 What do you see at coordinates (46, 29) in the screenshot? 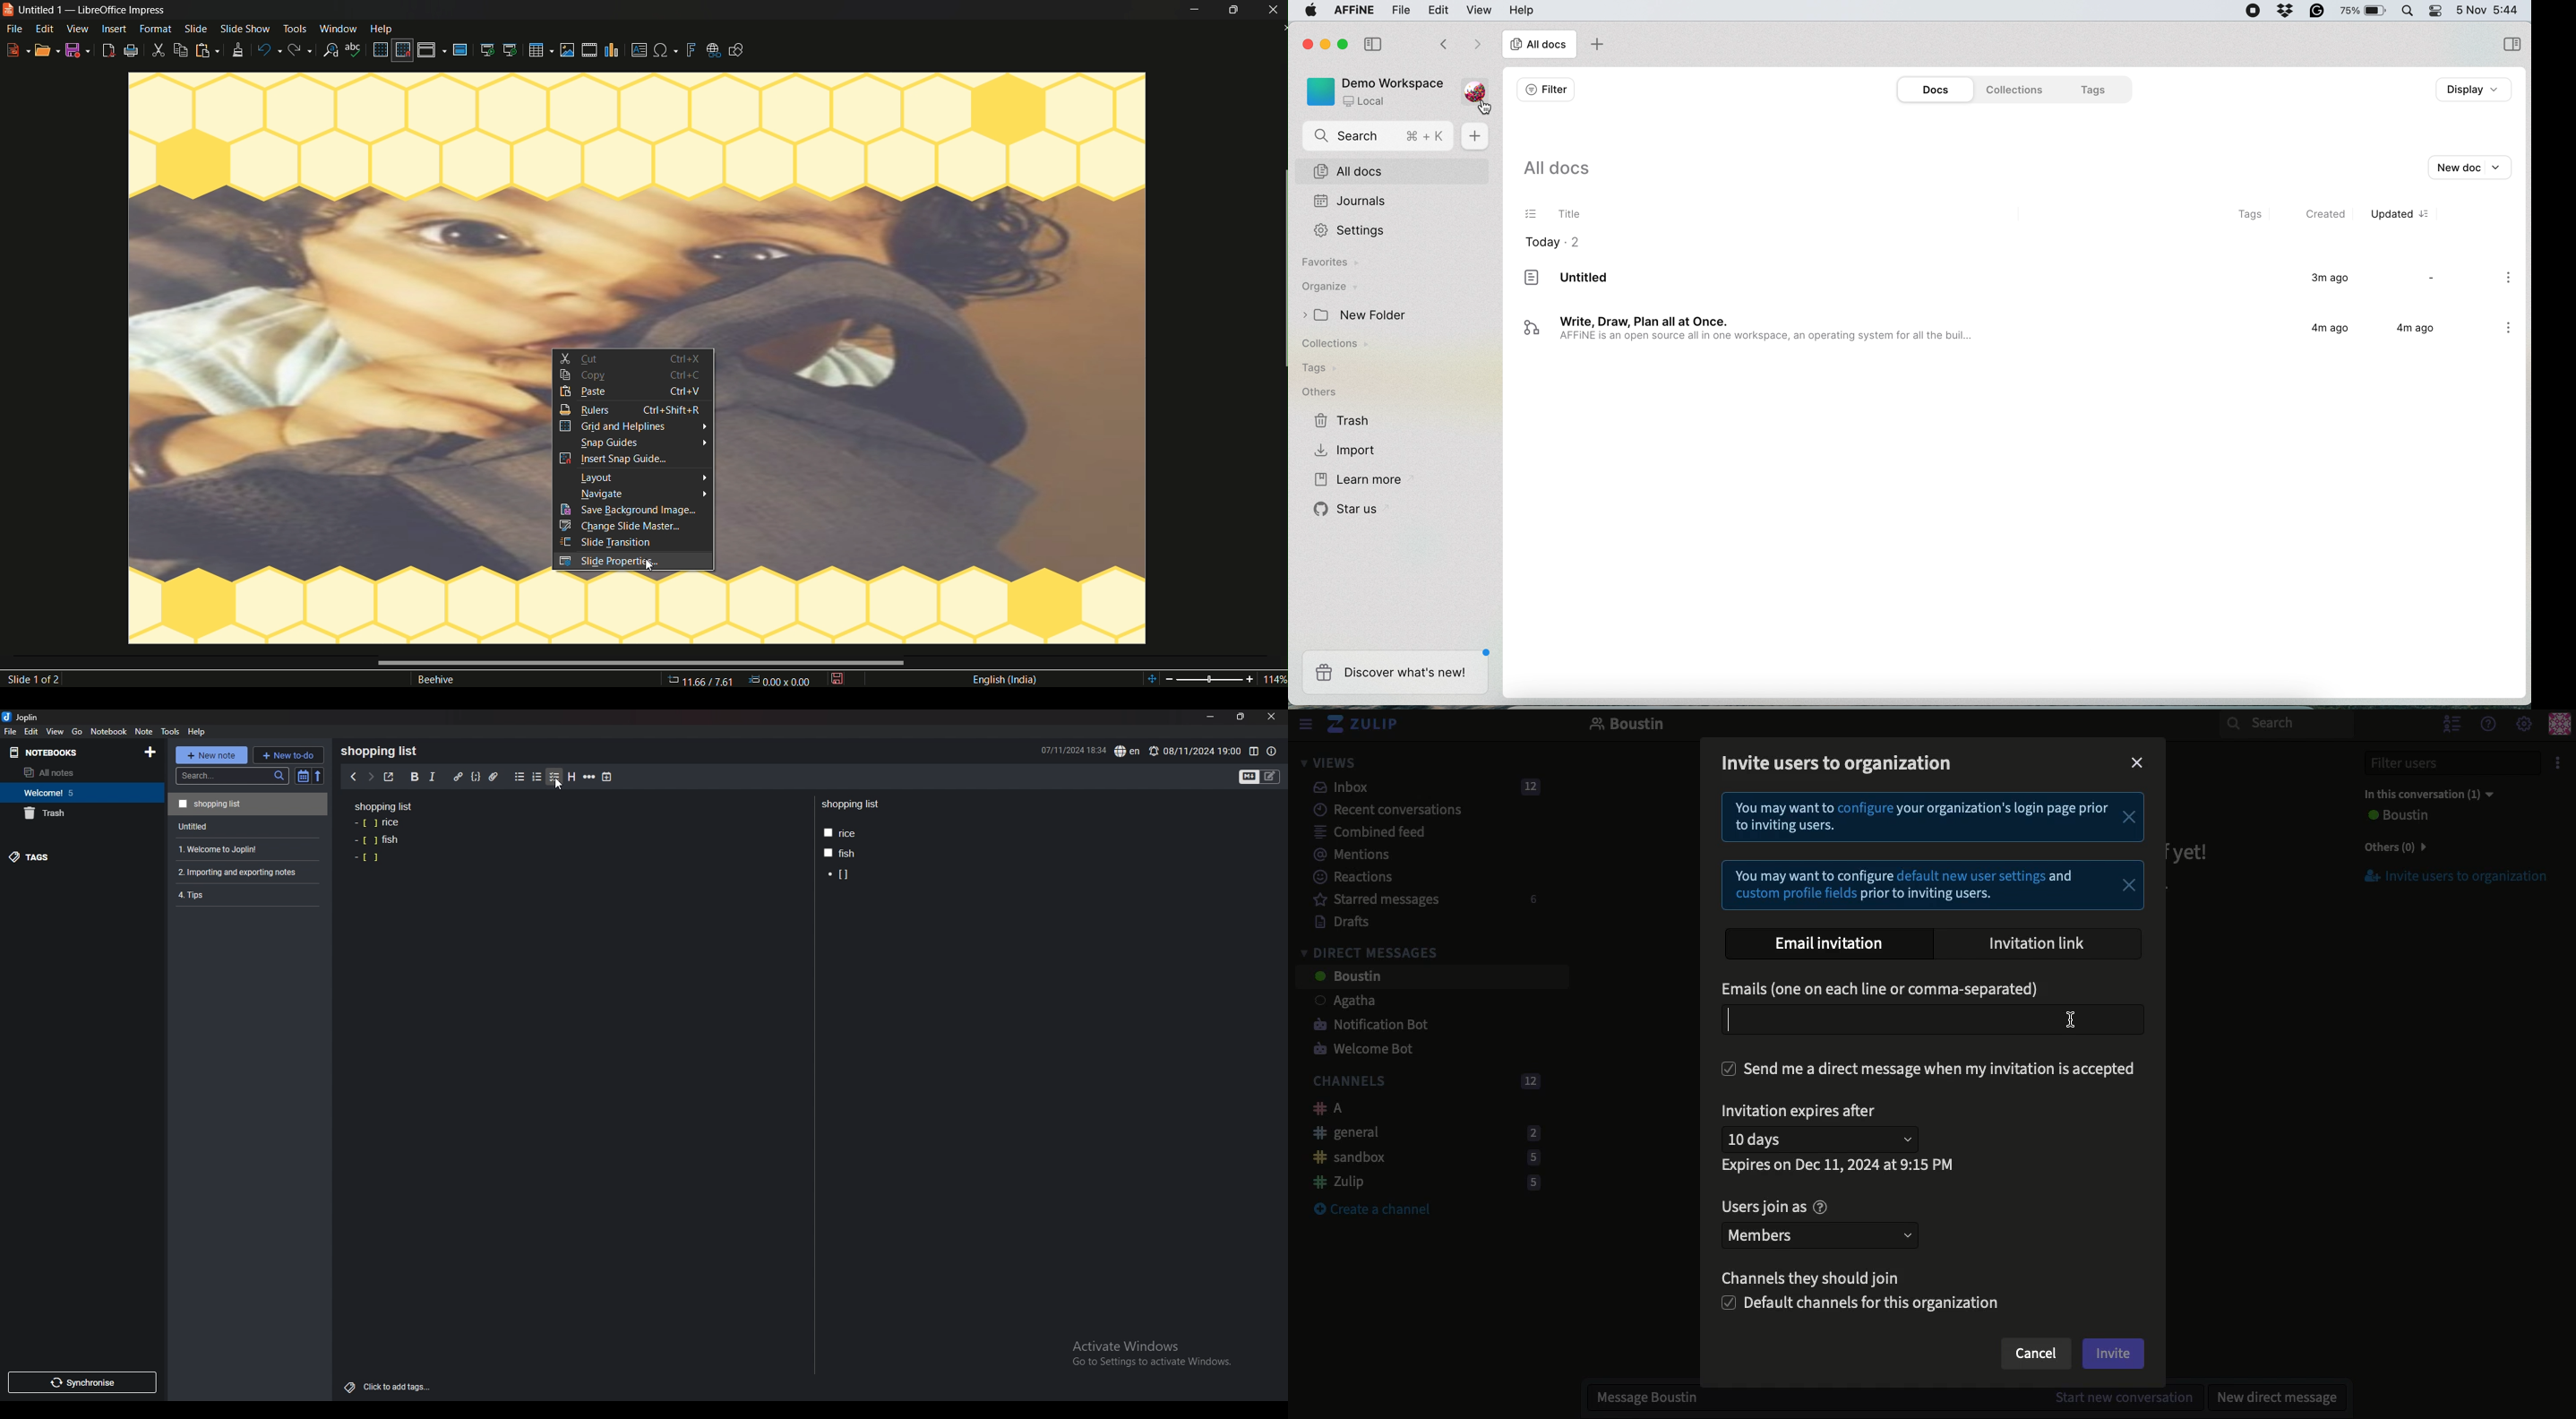
I see `edit` at bounding box center [46, 29].